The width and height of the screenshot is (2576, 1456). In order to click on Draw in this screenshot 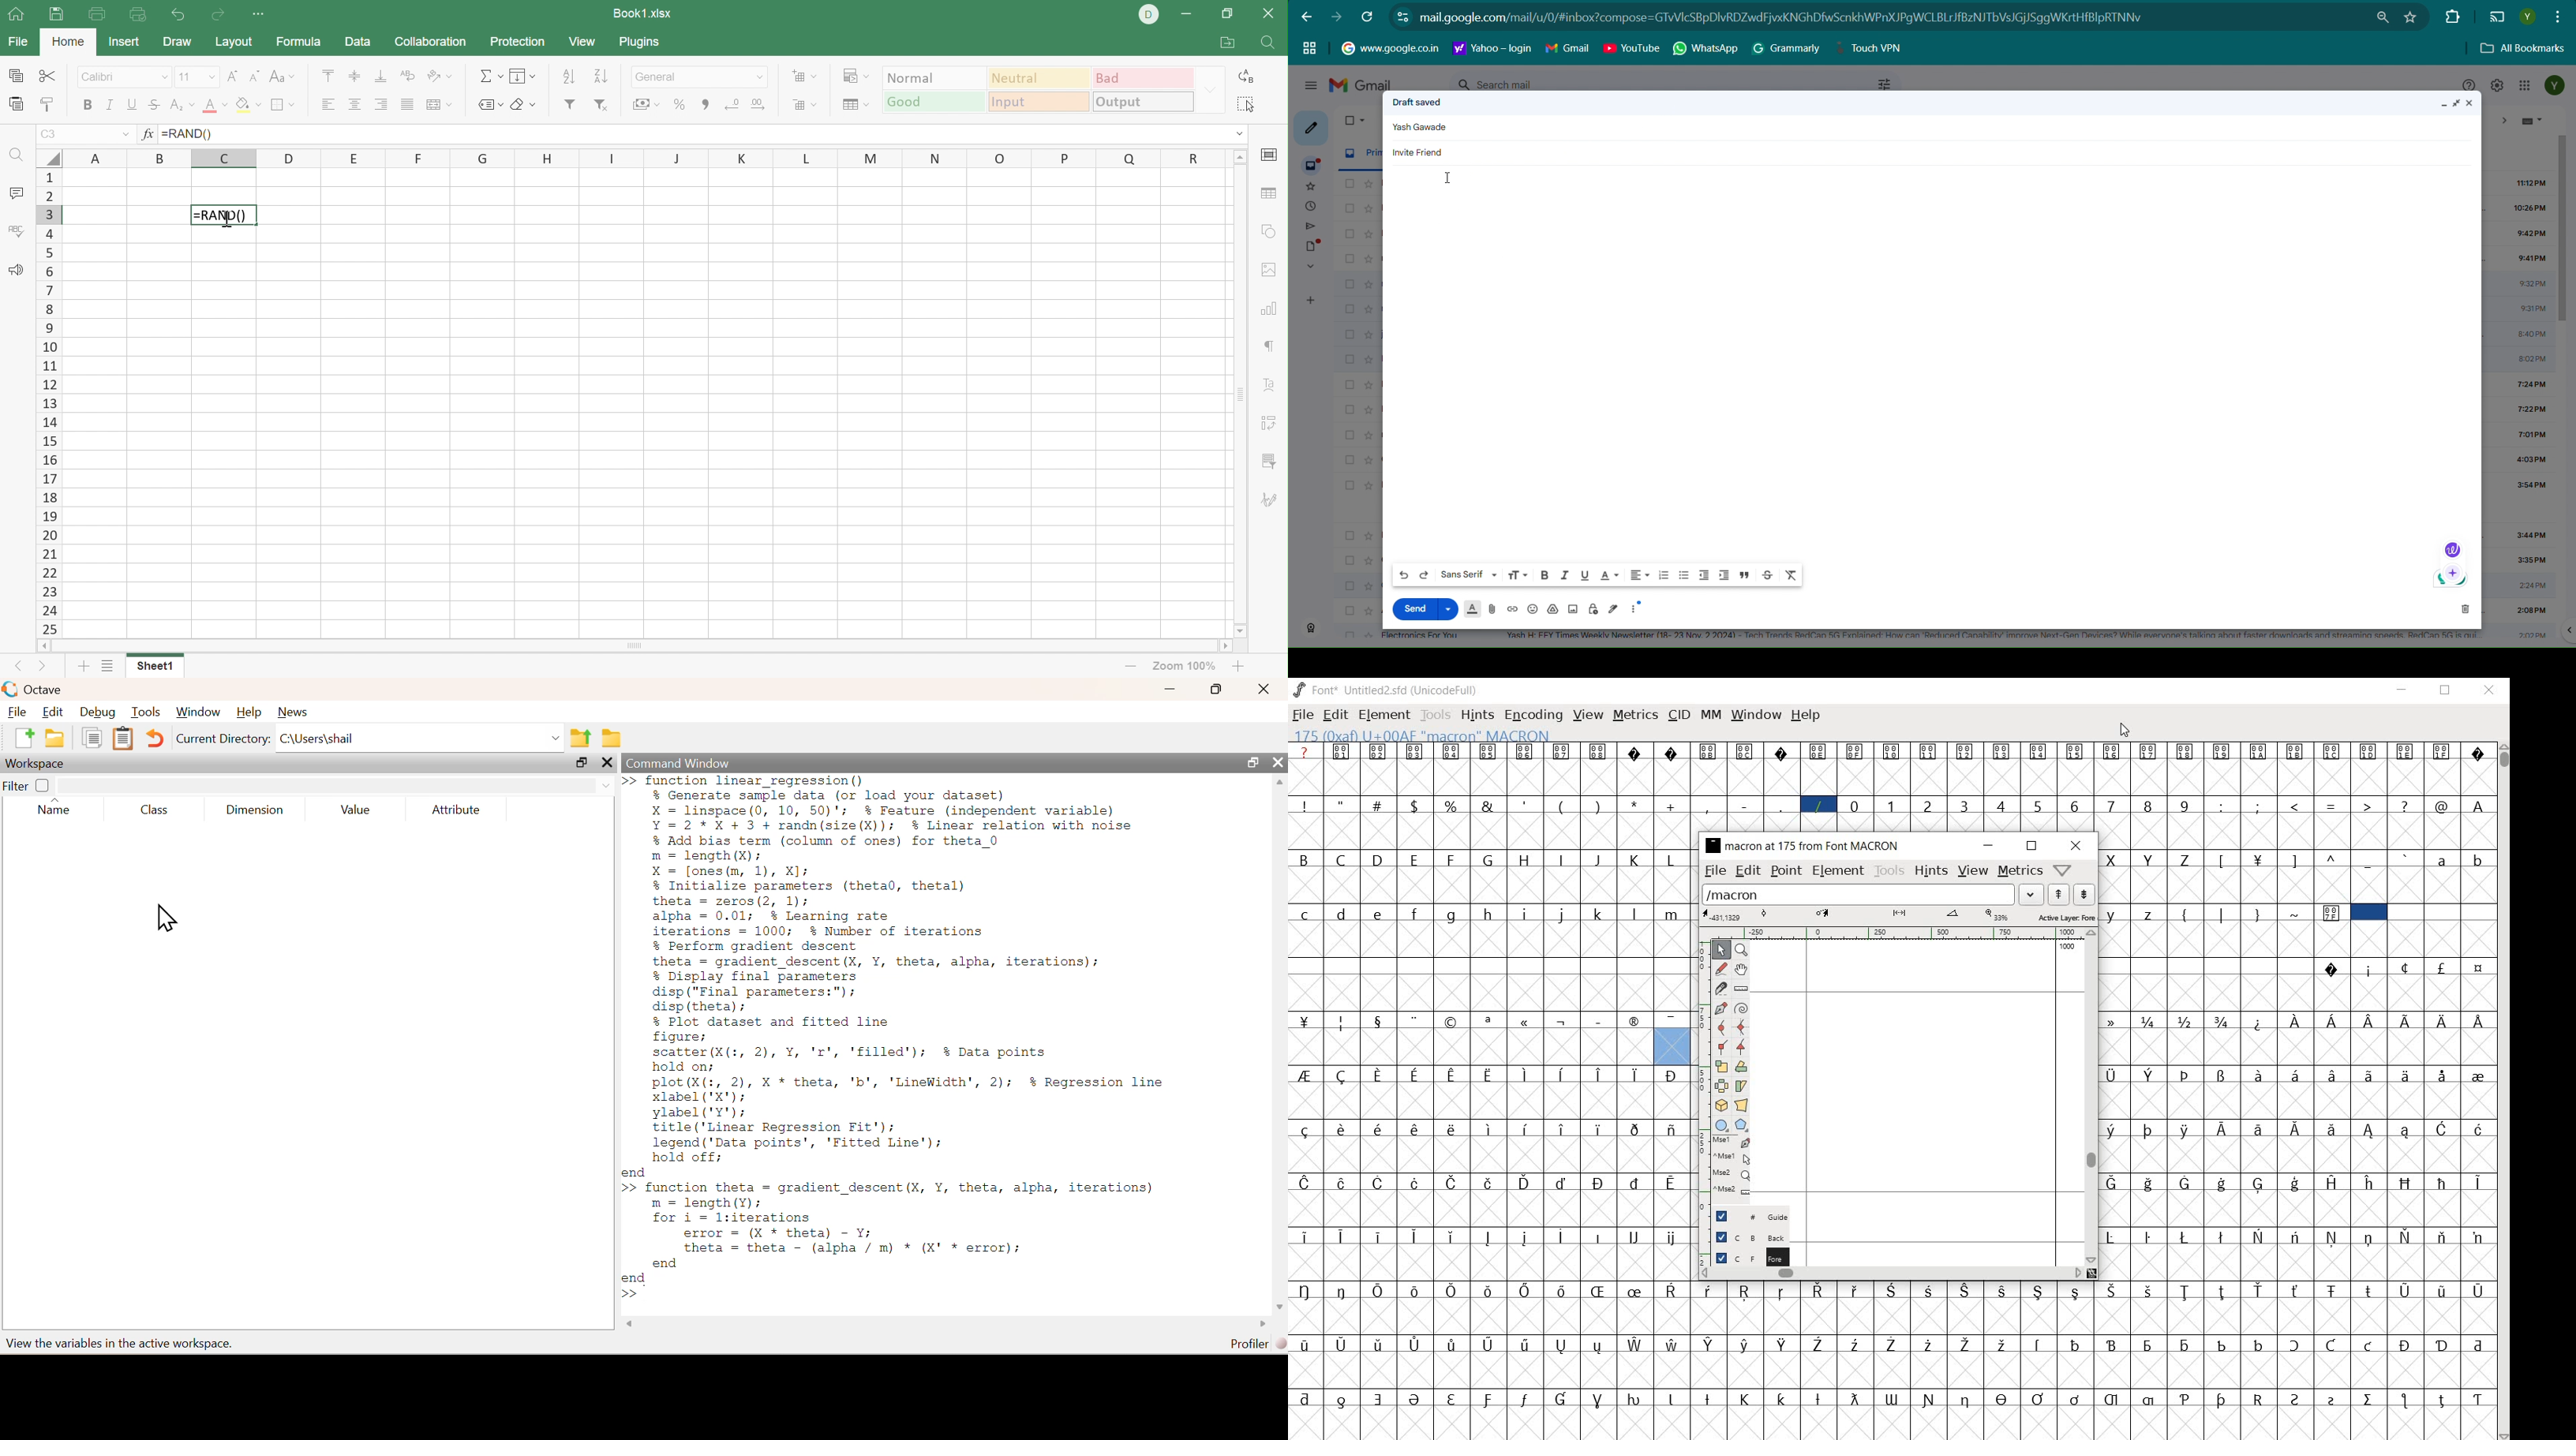, I will do `click(176, 40)`.